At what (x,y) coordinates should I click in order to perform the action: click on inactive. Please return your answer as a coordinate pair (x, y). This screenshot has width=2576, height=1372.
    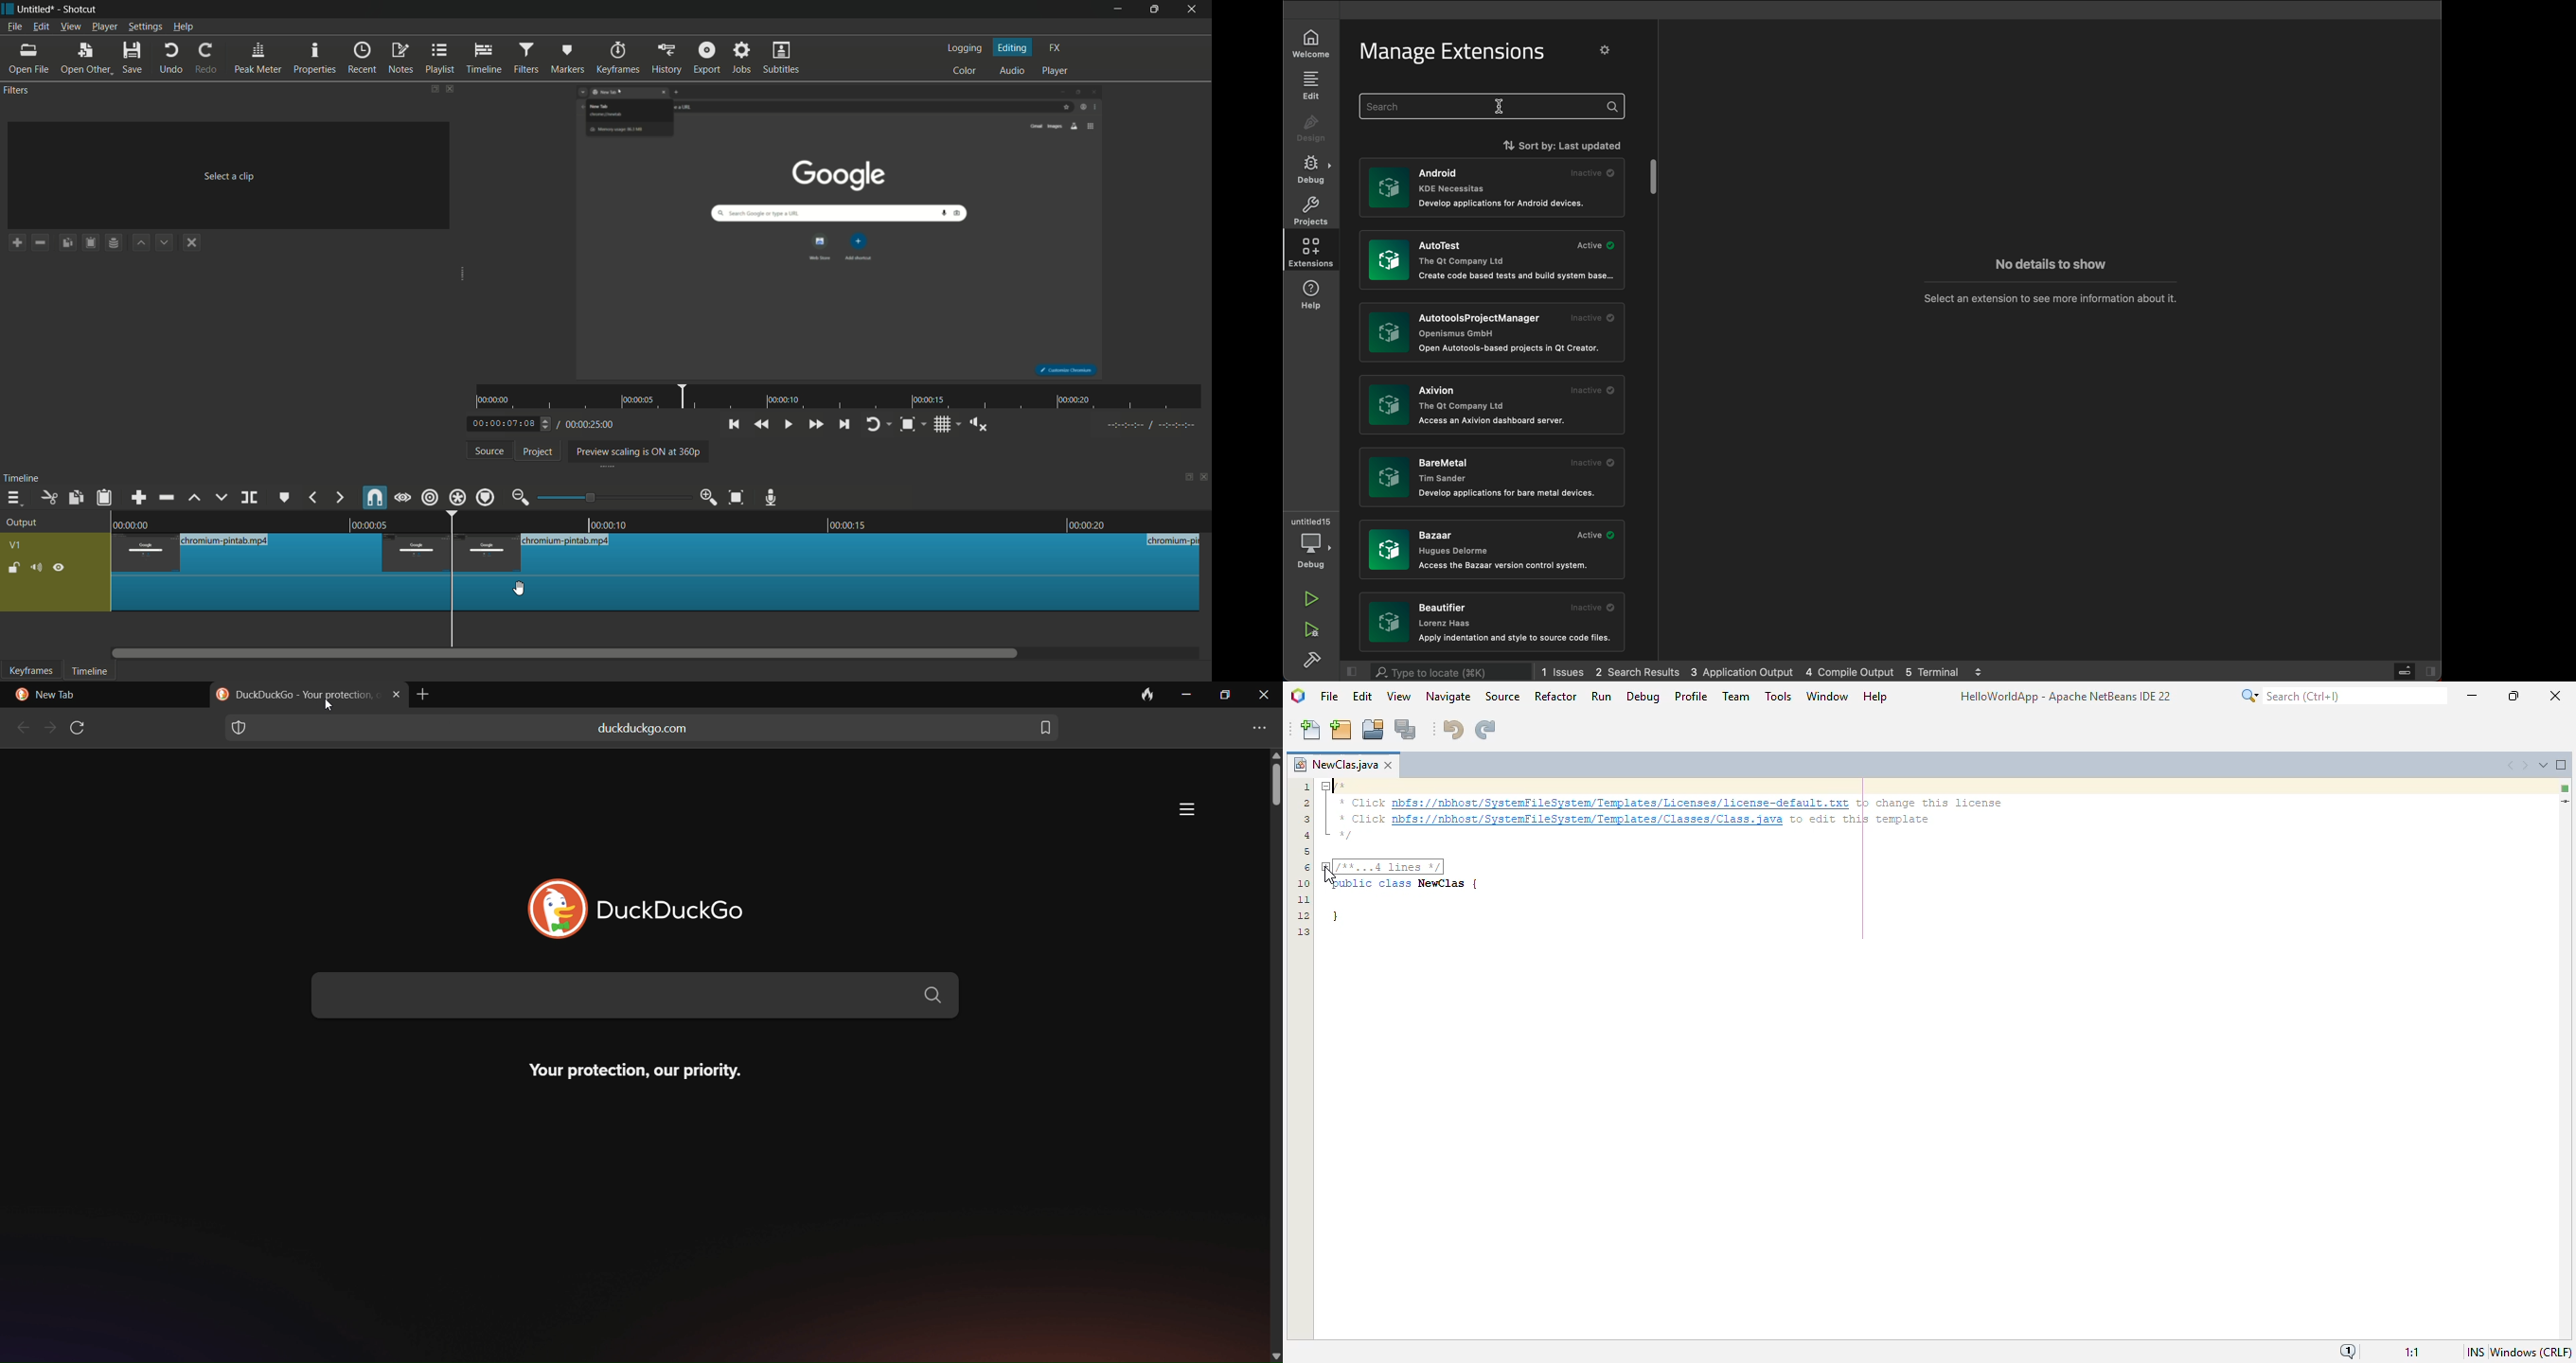
    Looking at the image, I should click on (1594, 607).